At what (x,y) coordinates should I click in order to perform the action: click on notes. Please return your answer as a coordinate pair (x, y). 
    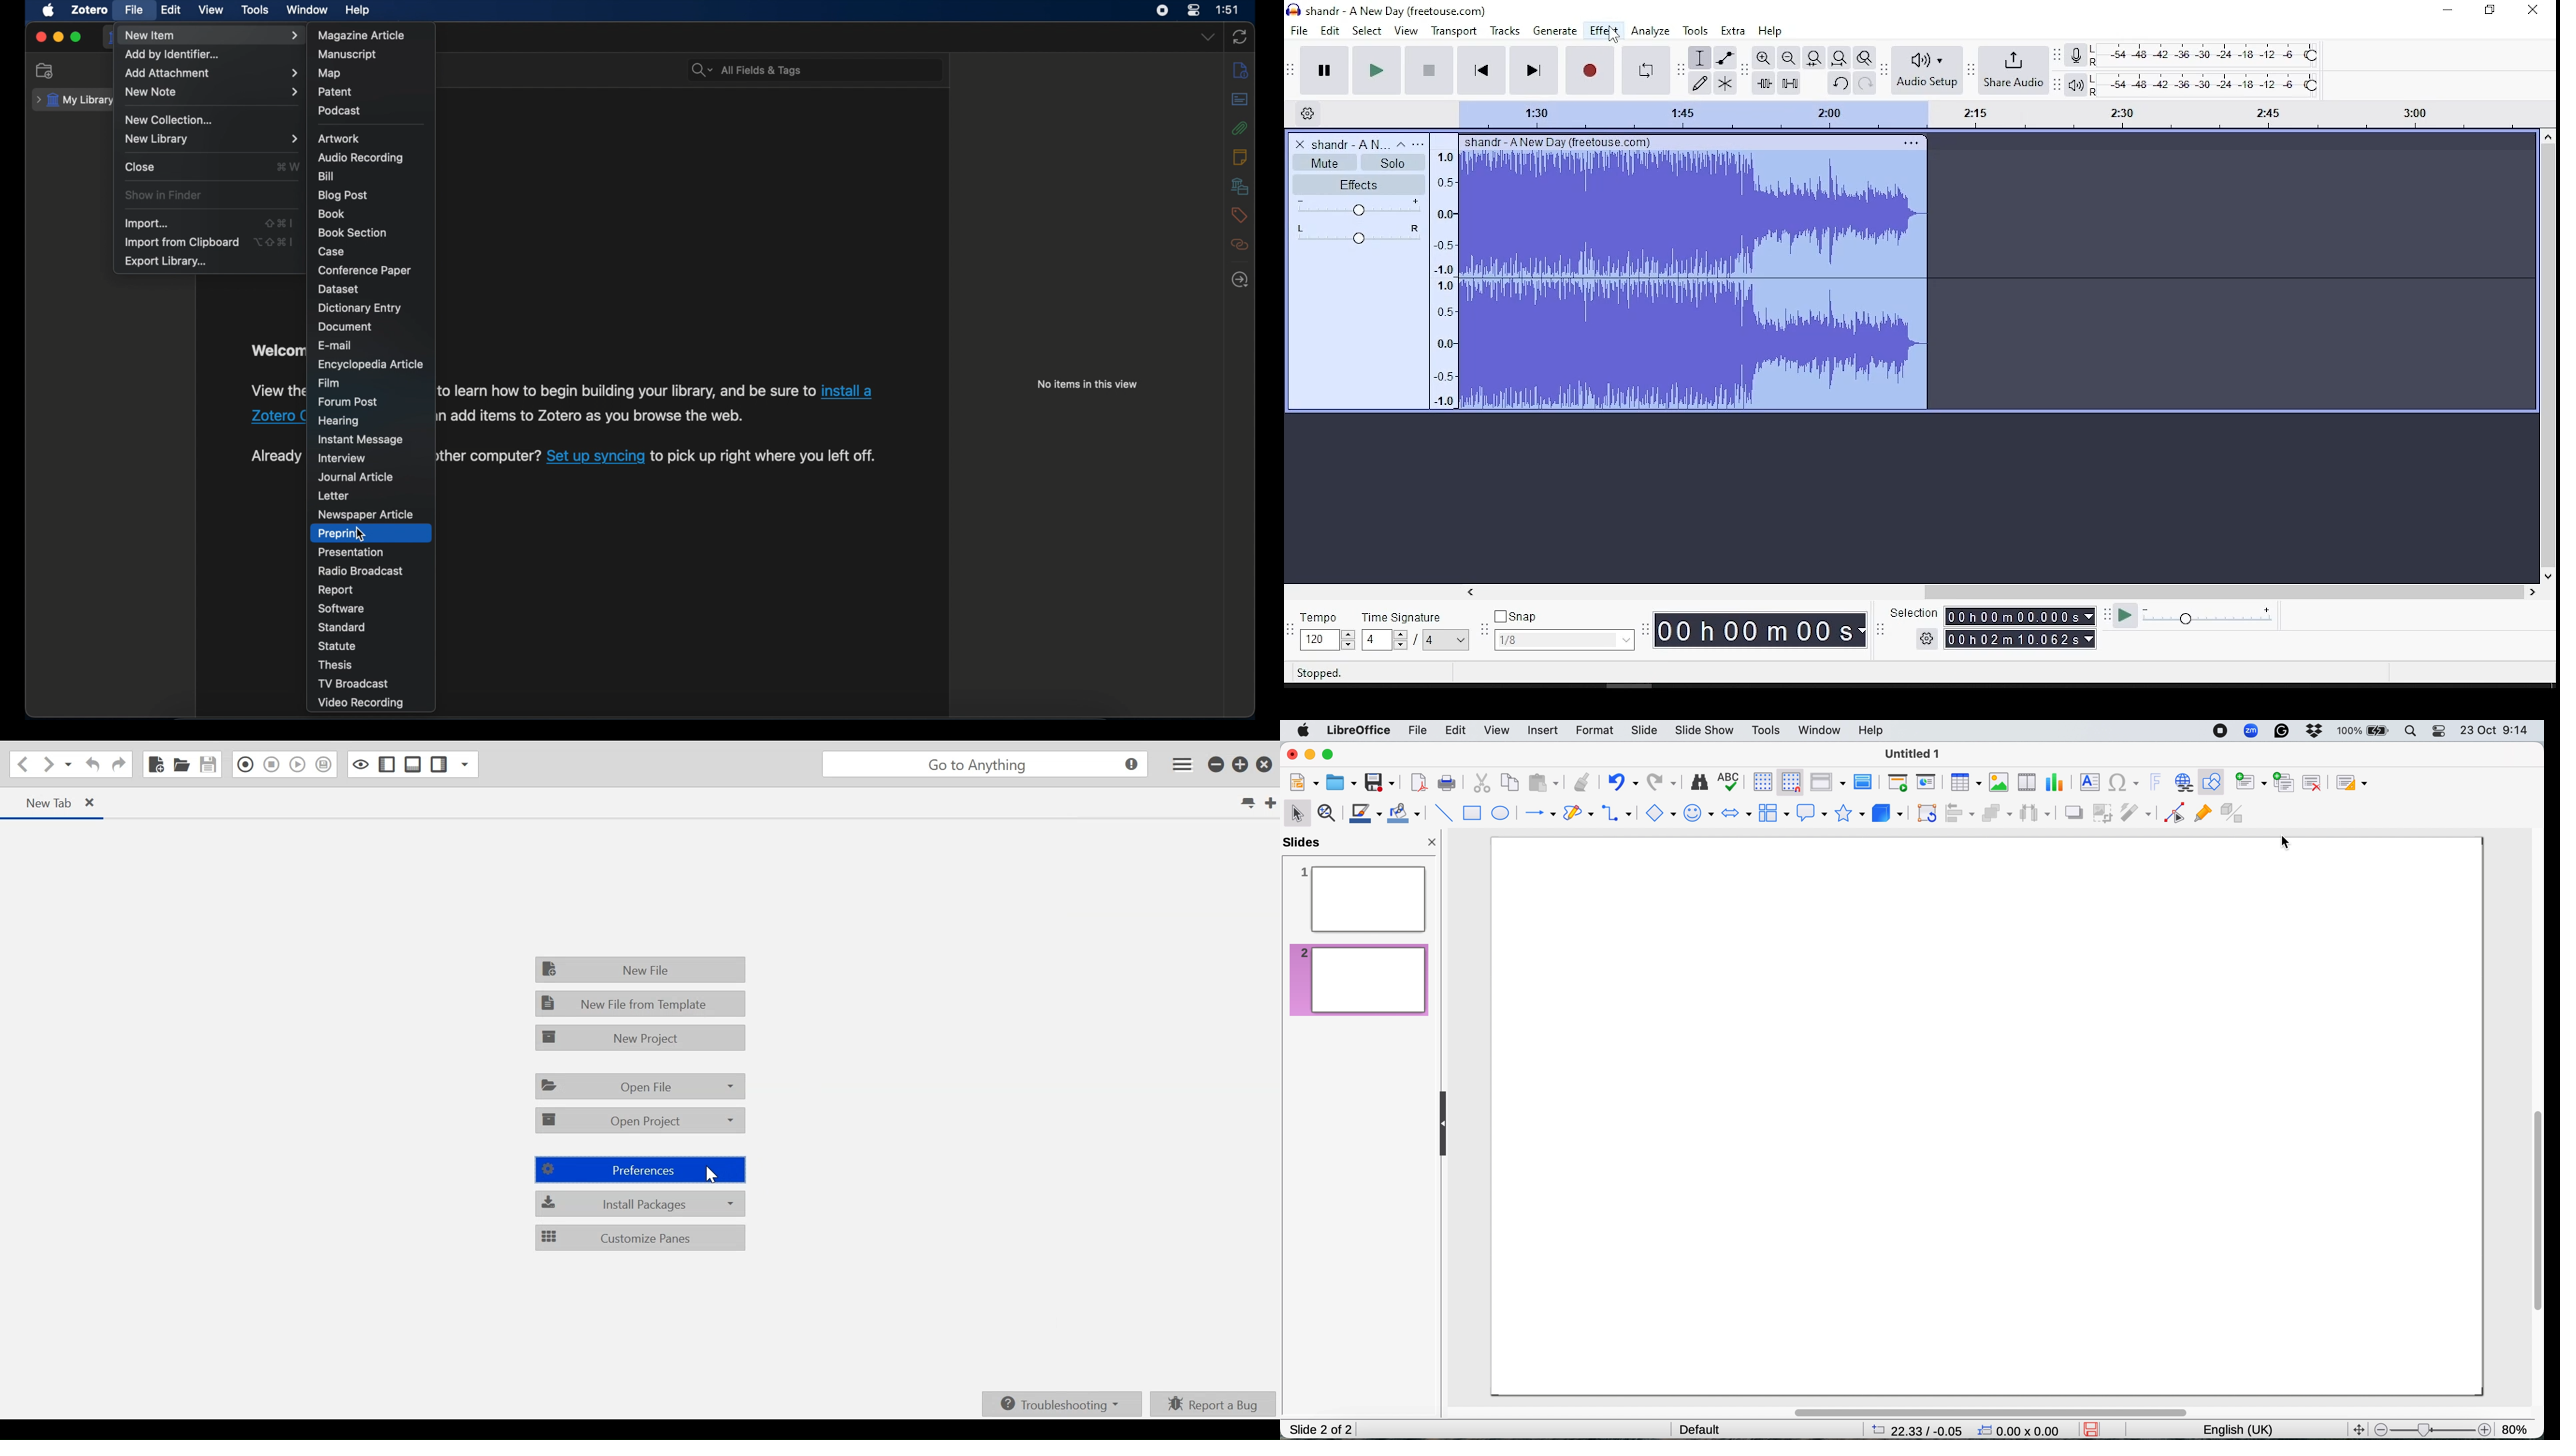
    Looking at the image, I should click on (1241, 157).